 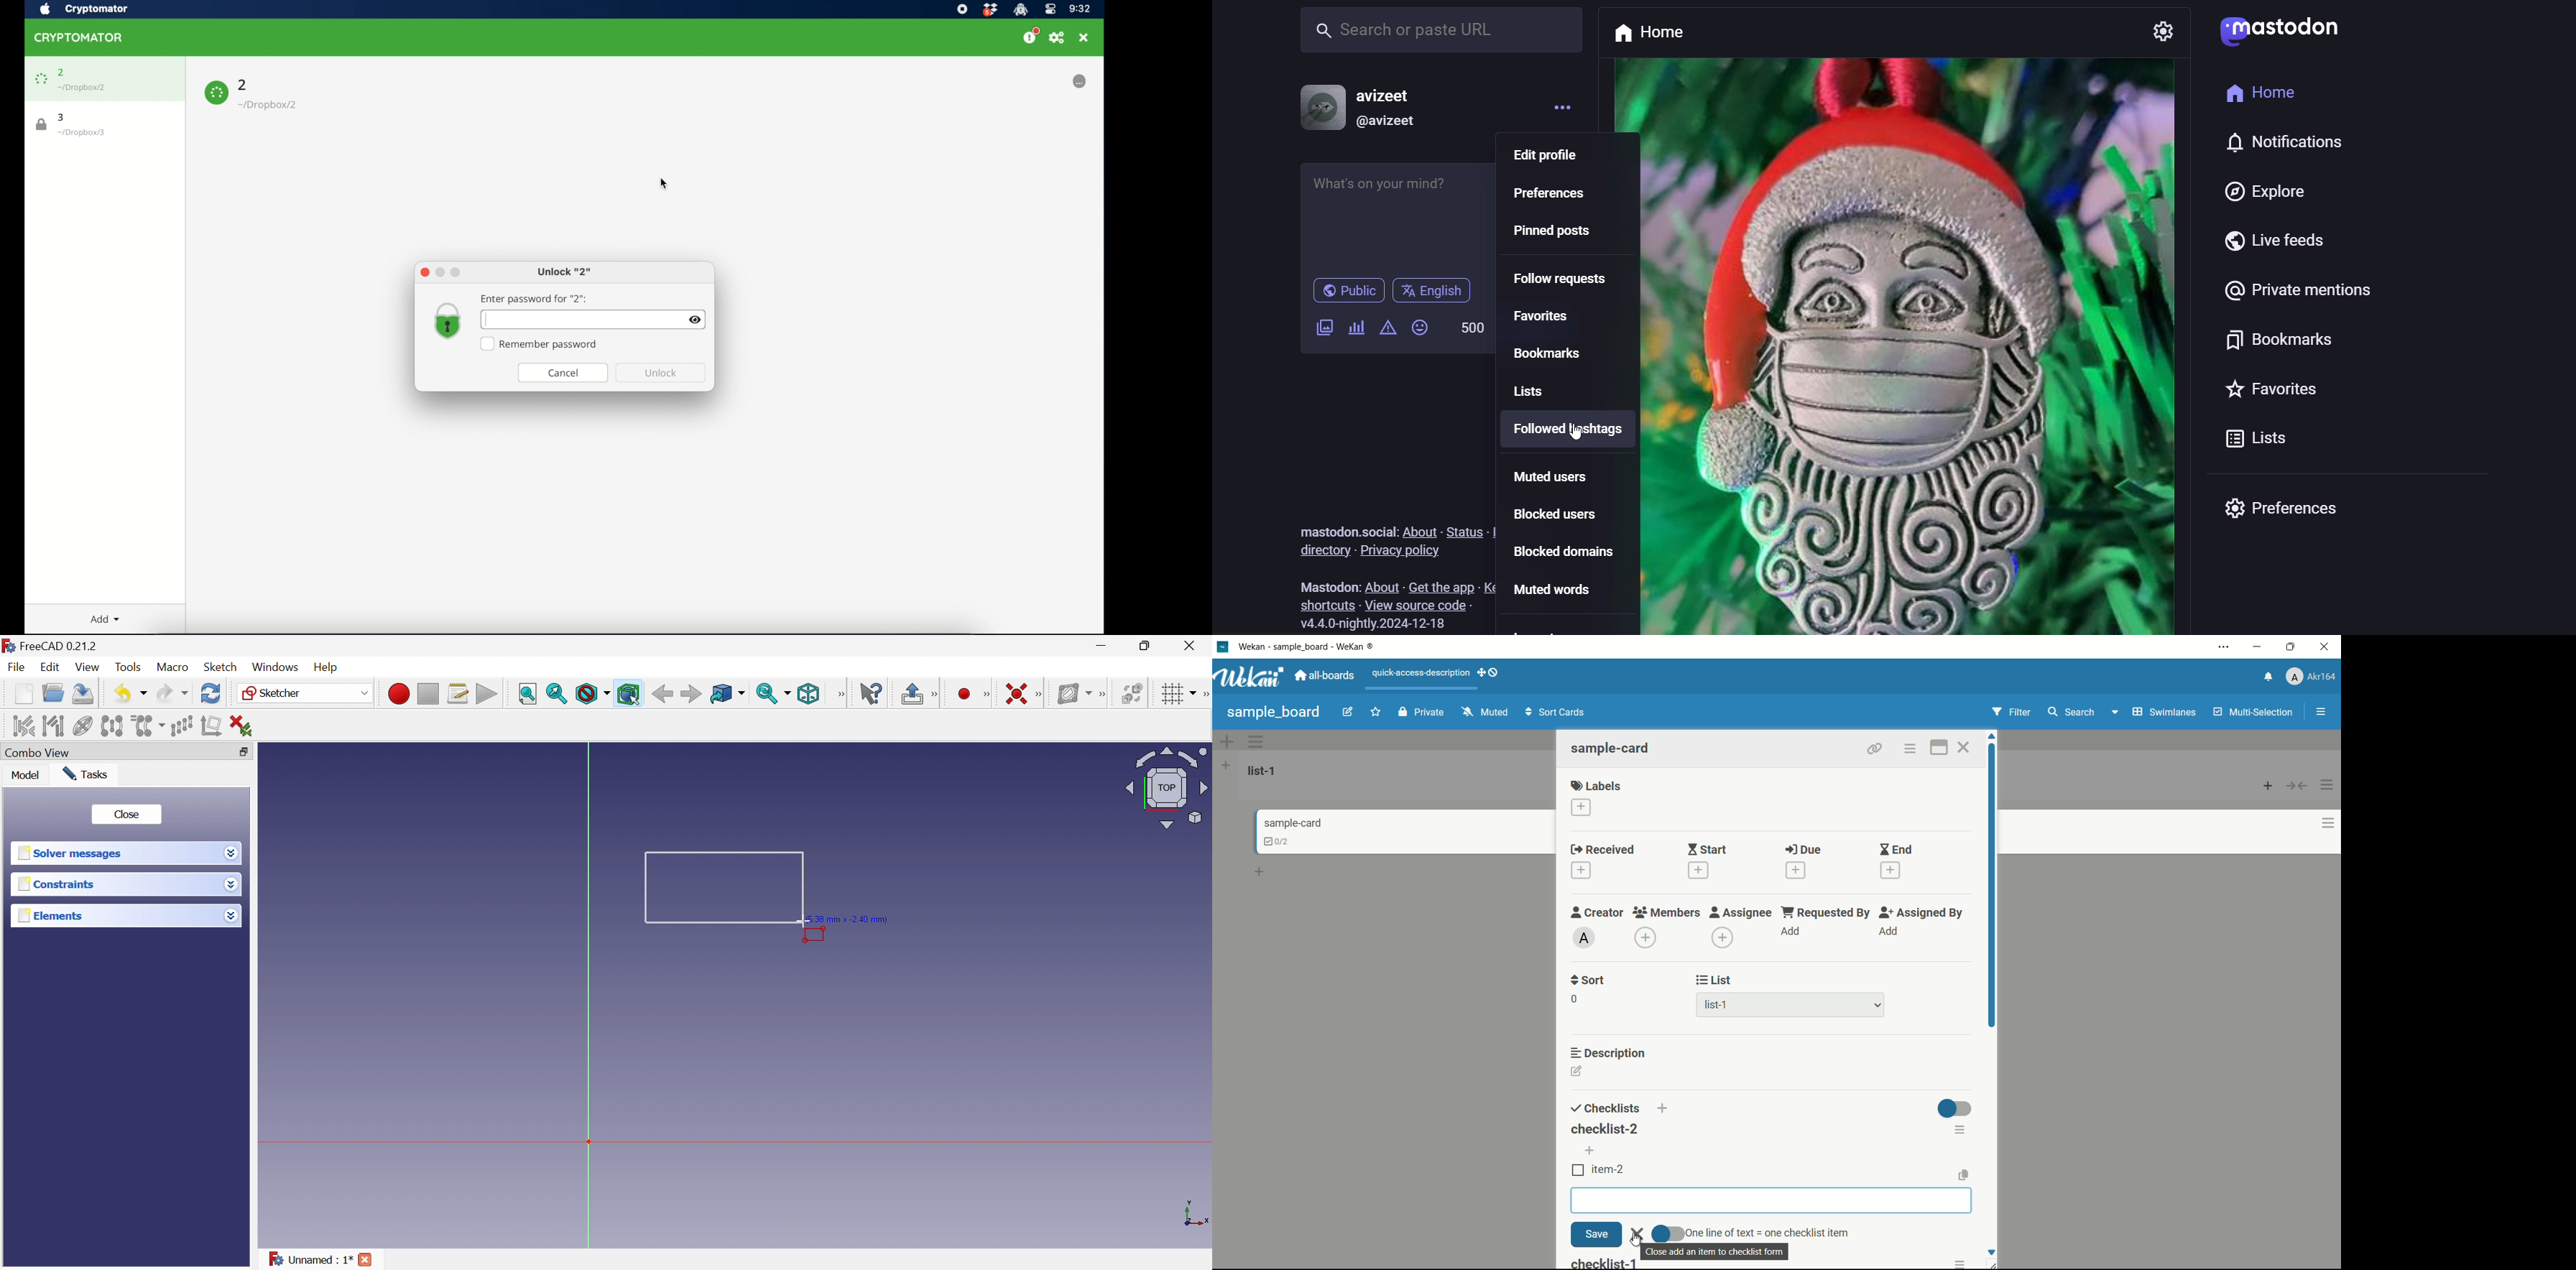 What do you see at coordinates (2256, 647) in the screenshot?
I see `minimize` at bounding box center [2256, 647].